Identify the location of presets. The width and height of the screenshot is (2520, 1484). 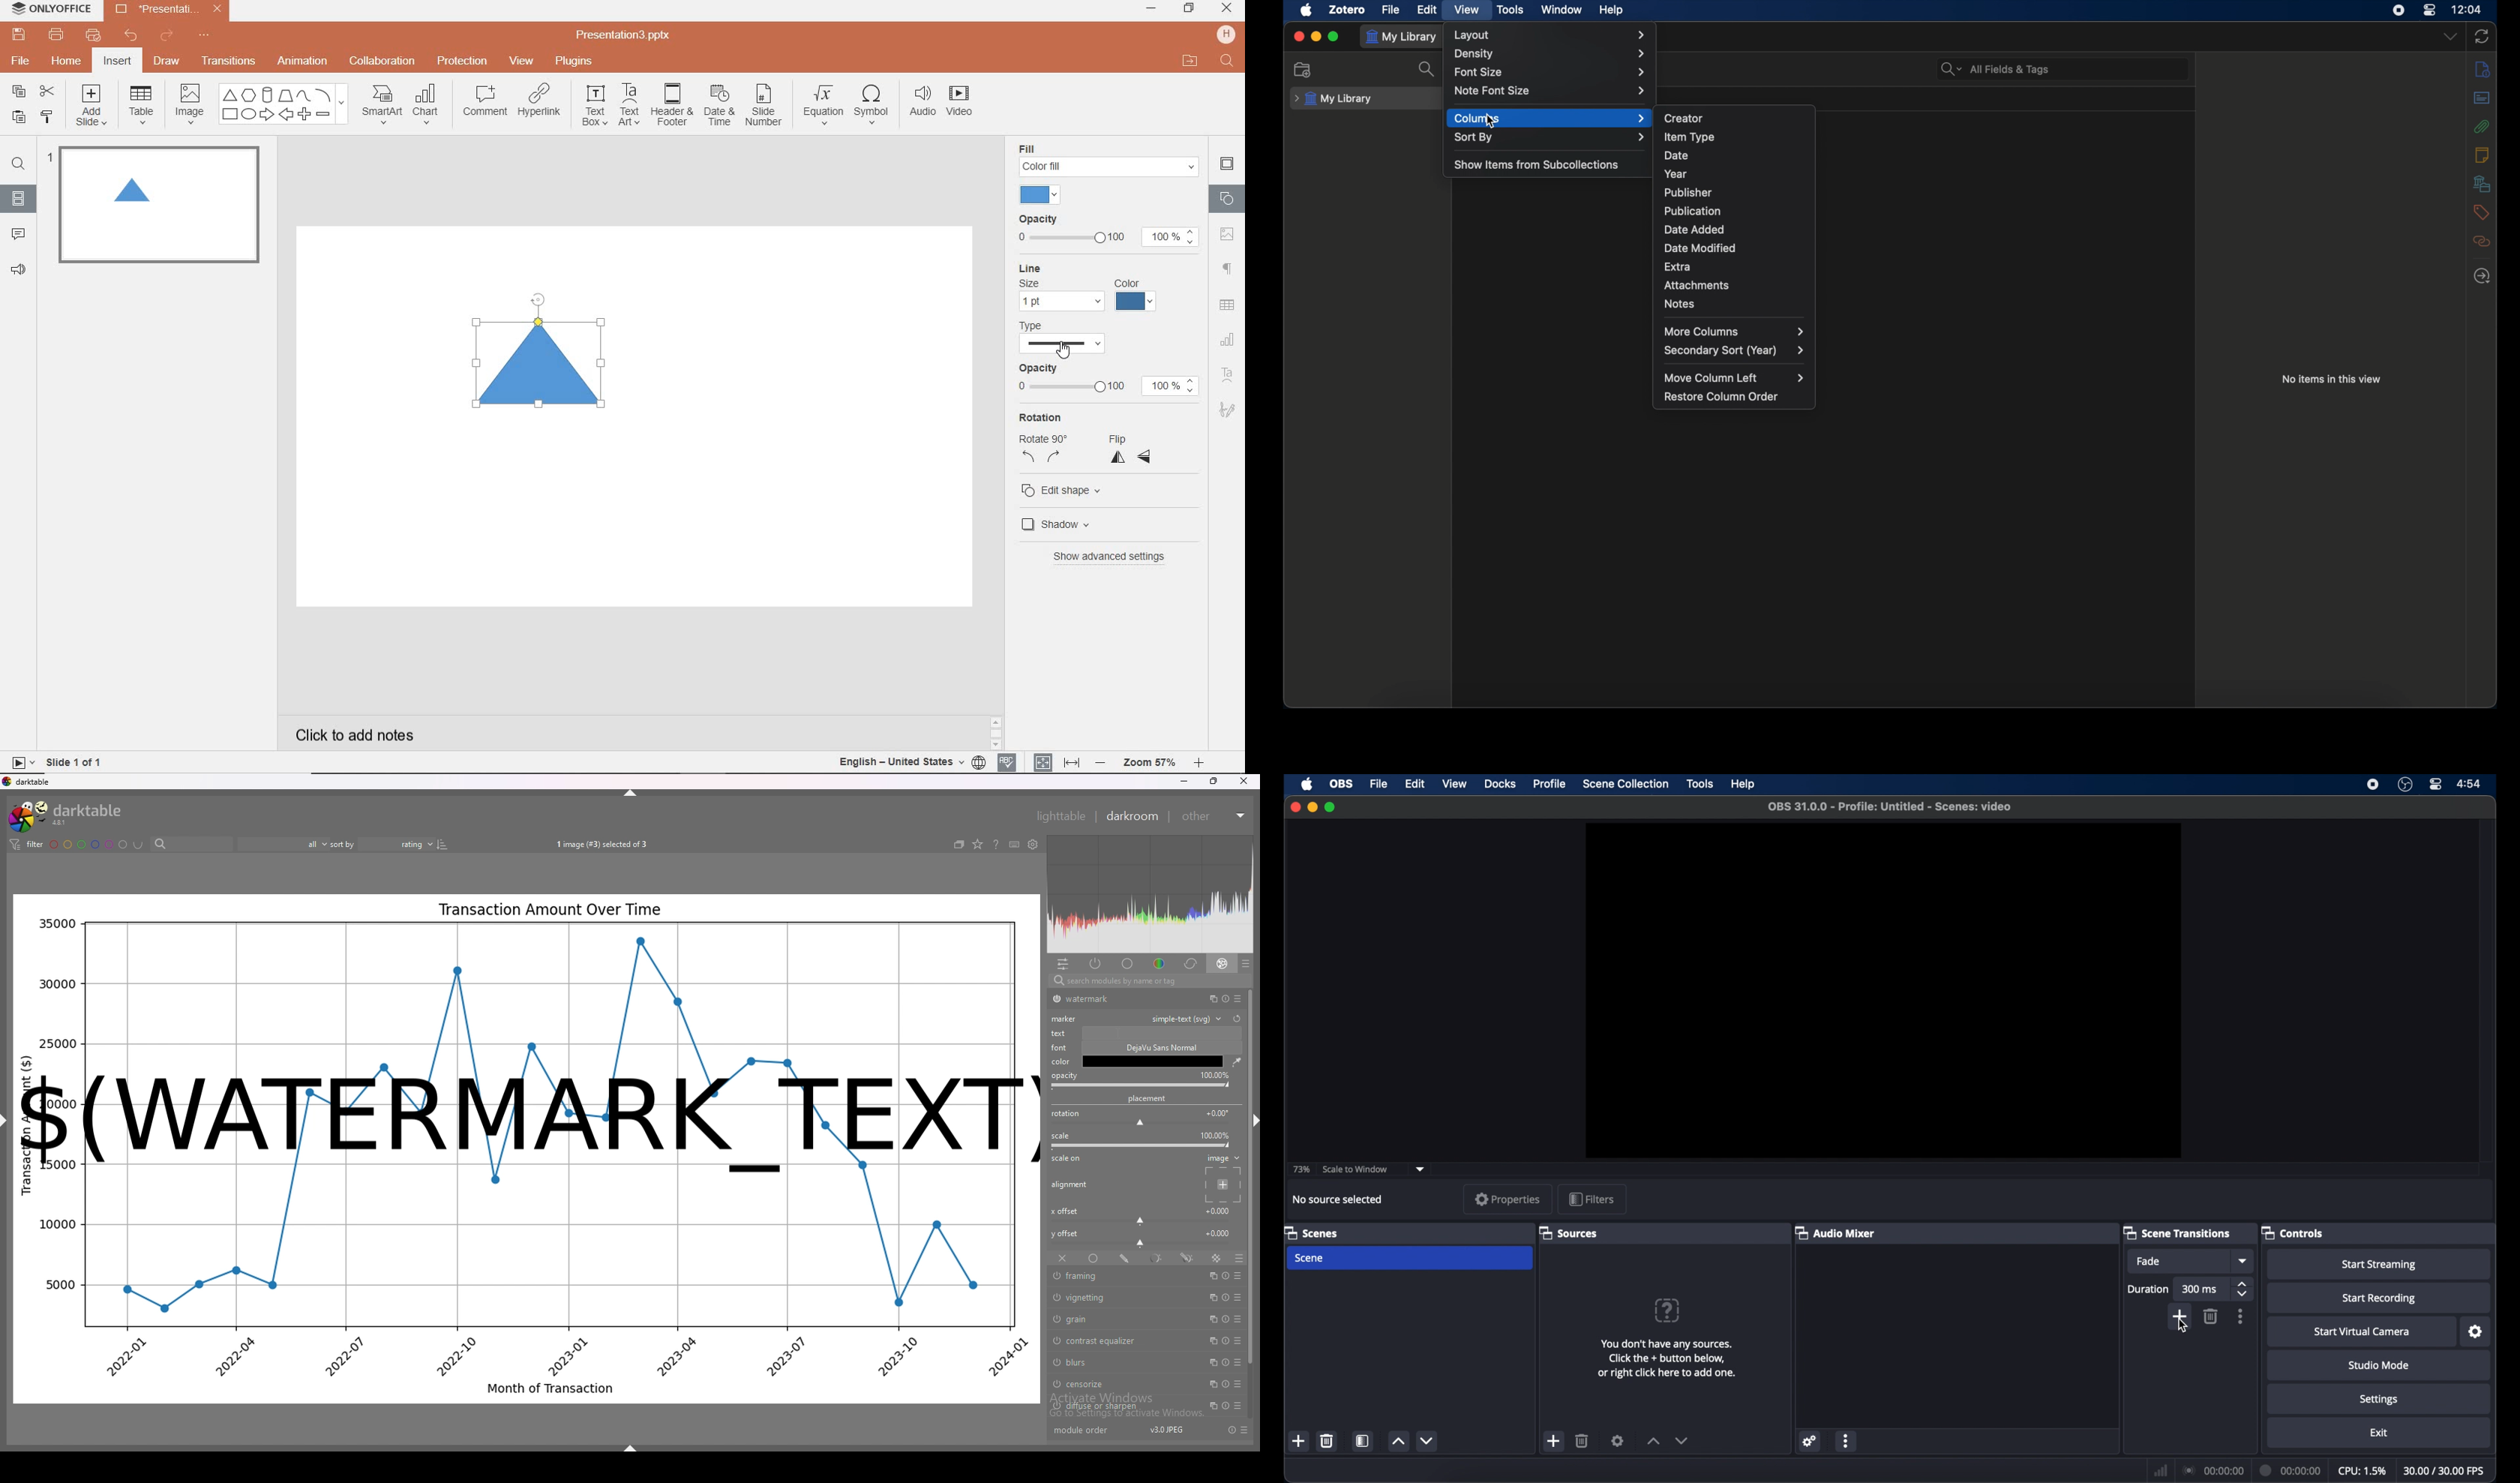
(1240, 1363).